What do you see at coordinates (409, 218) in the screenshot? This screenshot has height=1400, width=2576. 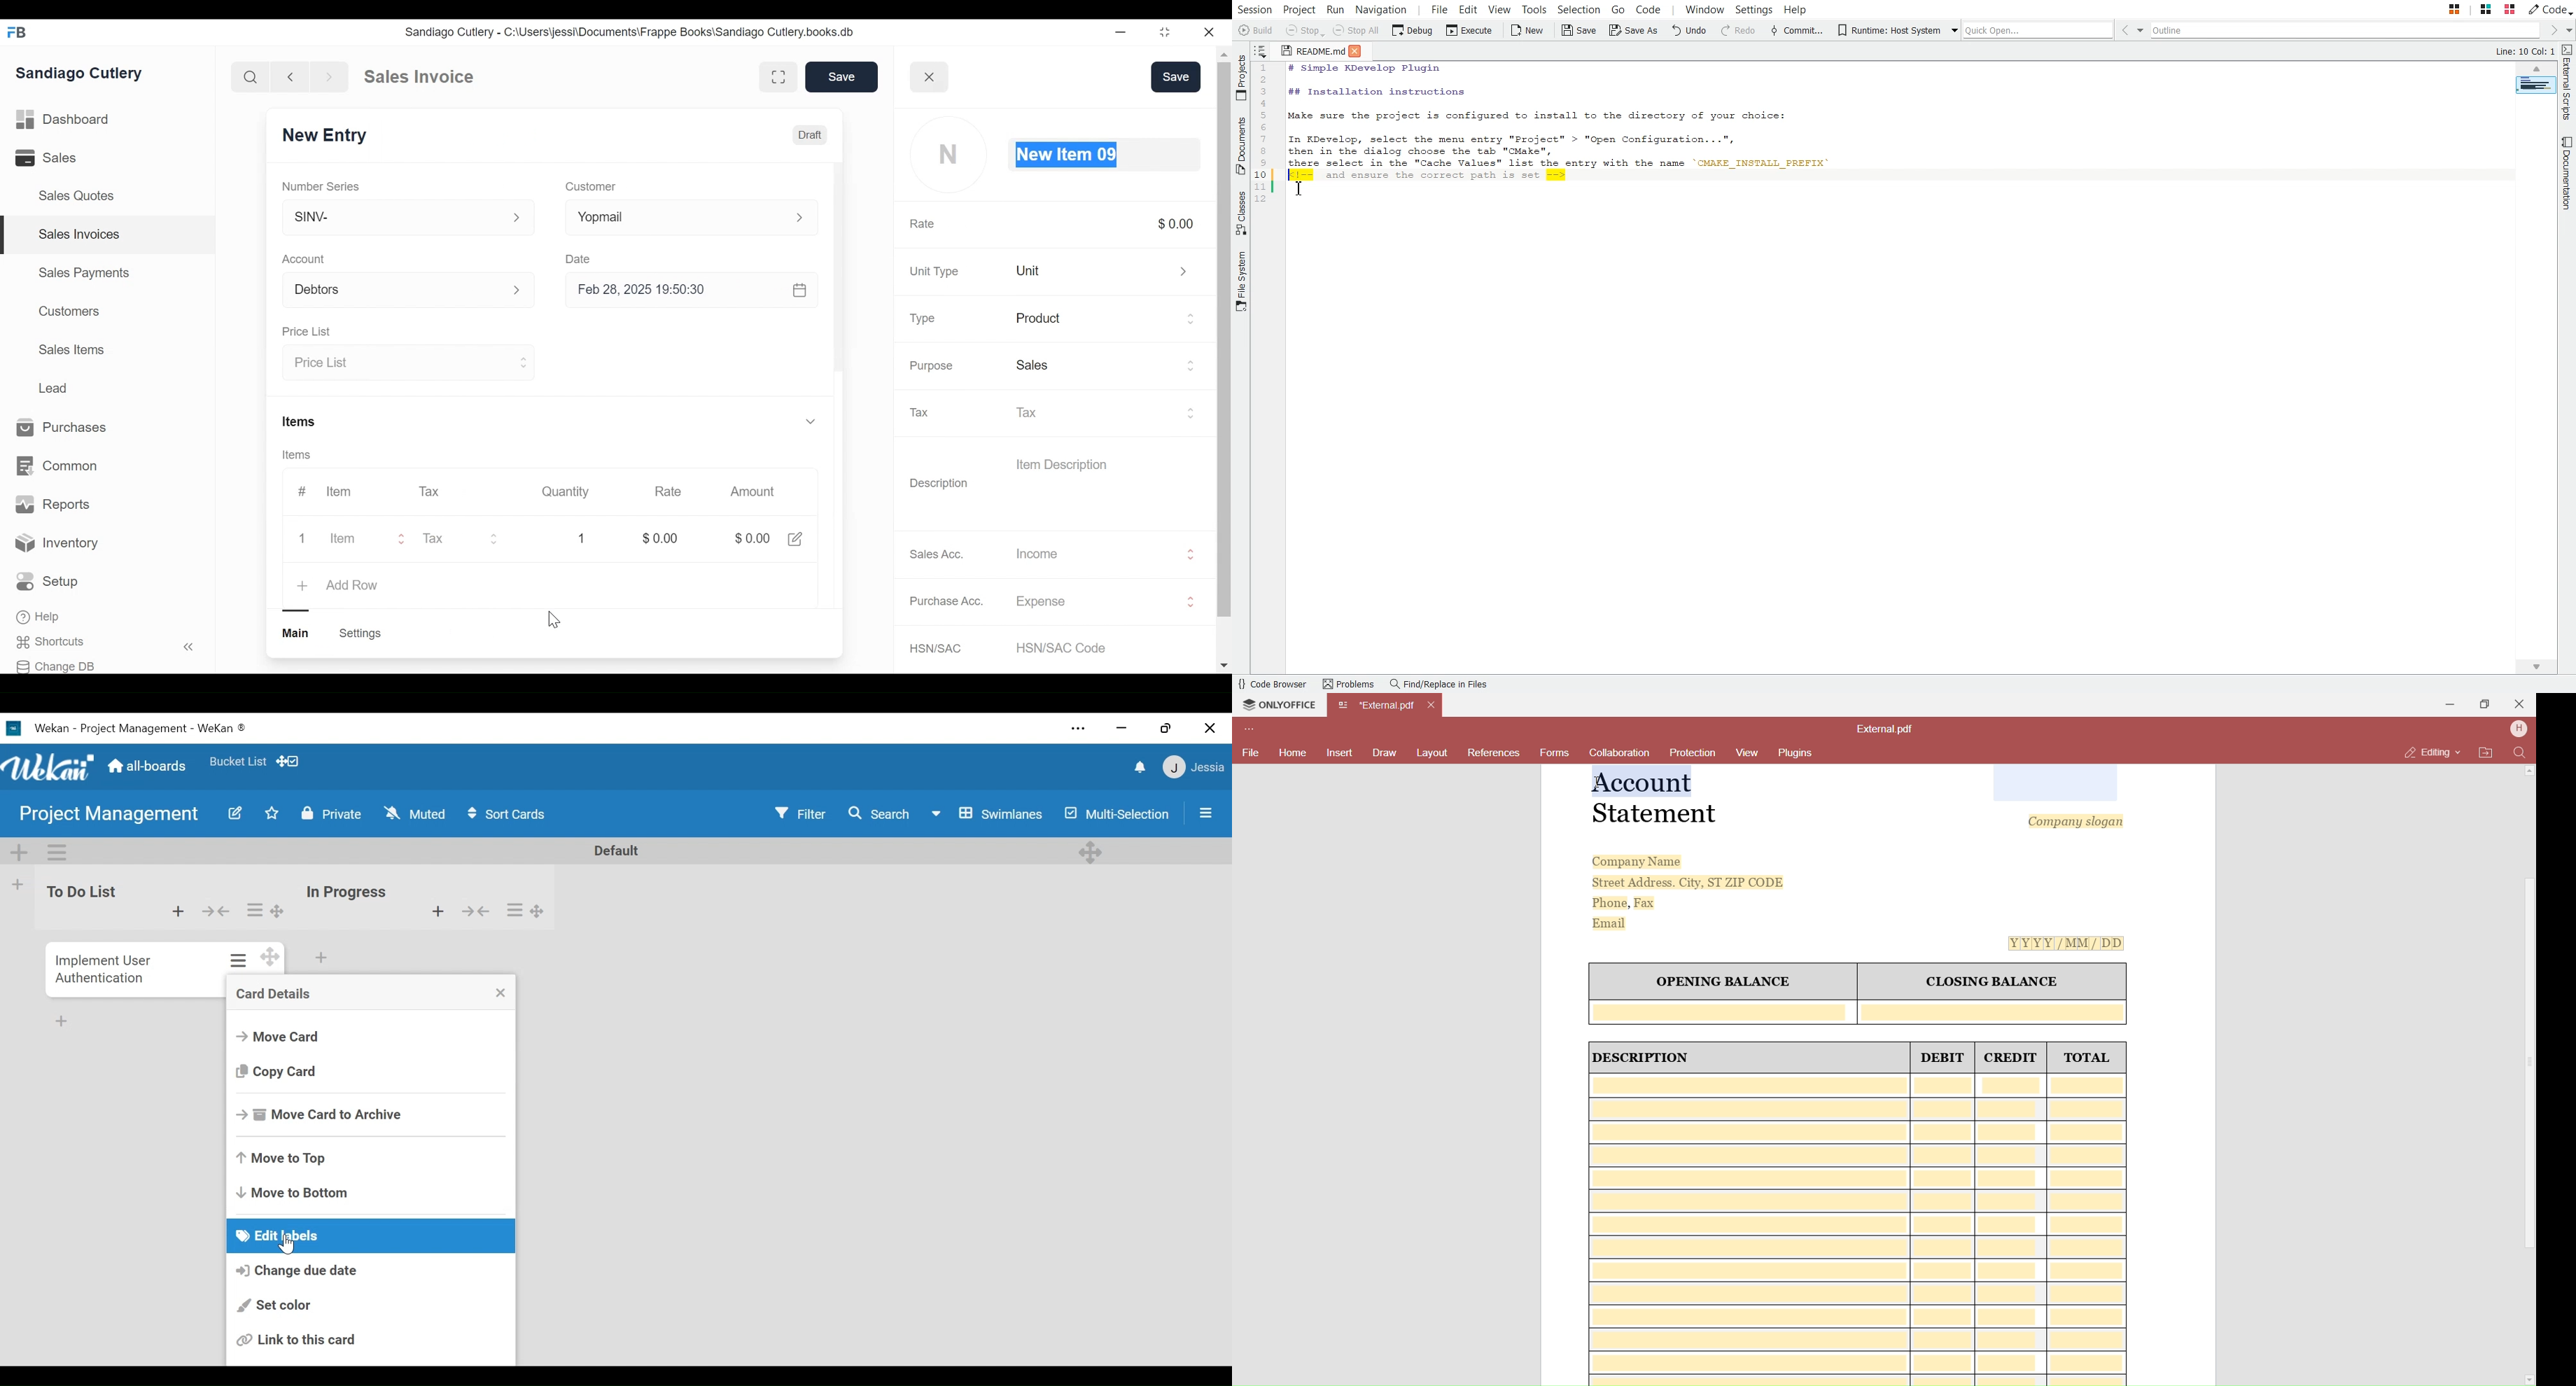 I see `SINV-` at bounding box center [409, 218].